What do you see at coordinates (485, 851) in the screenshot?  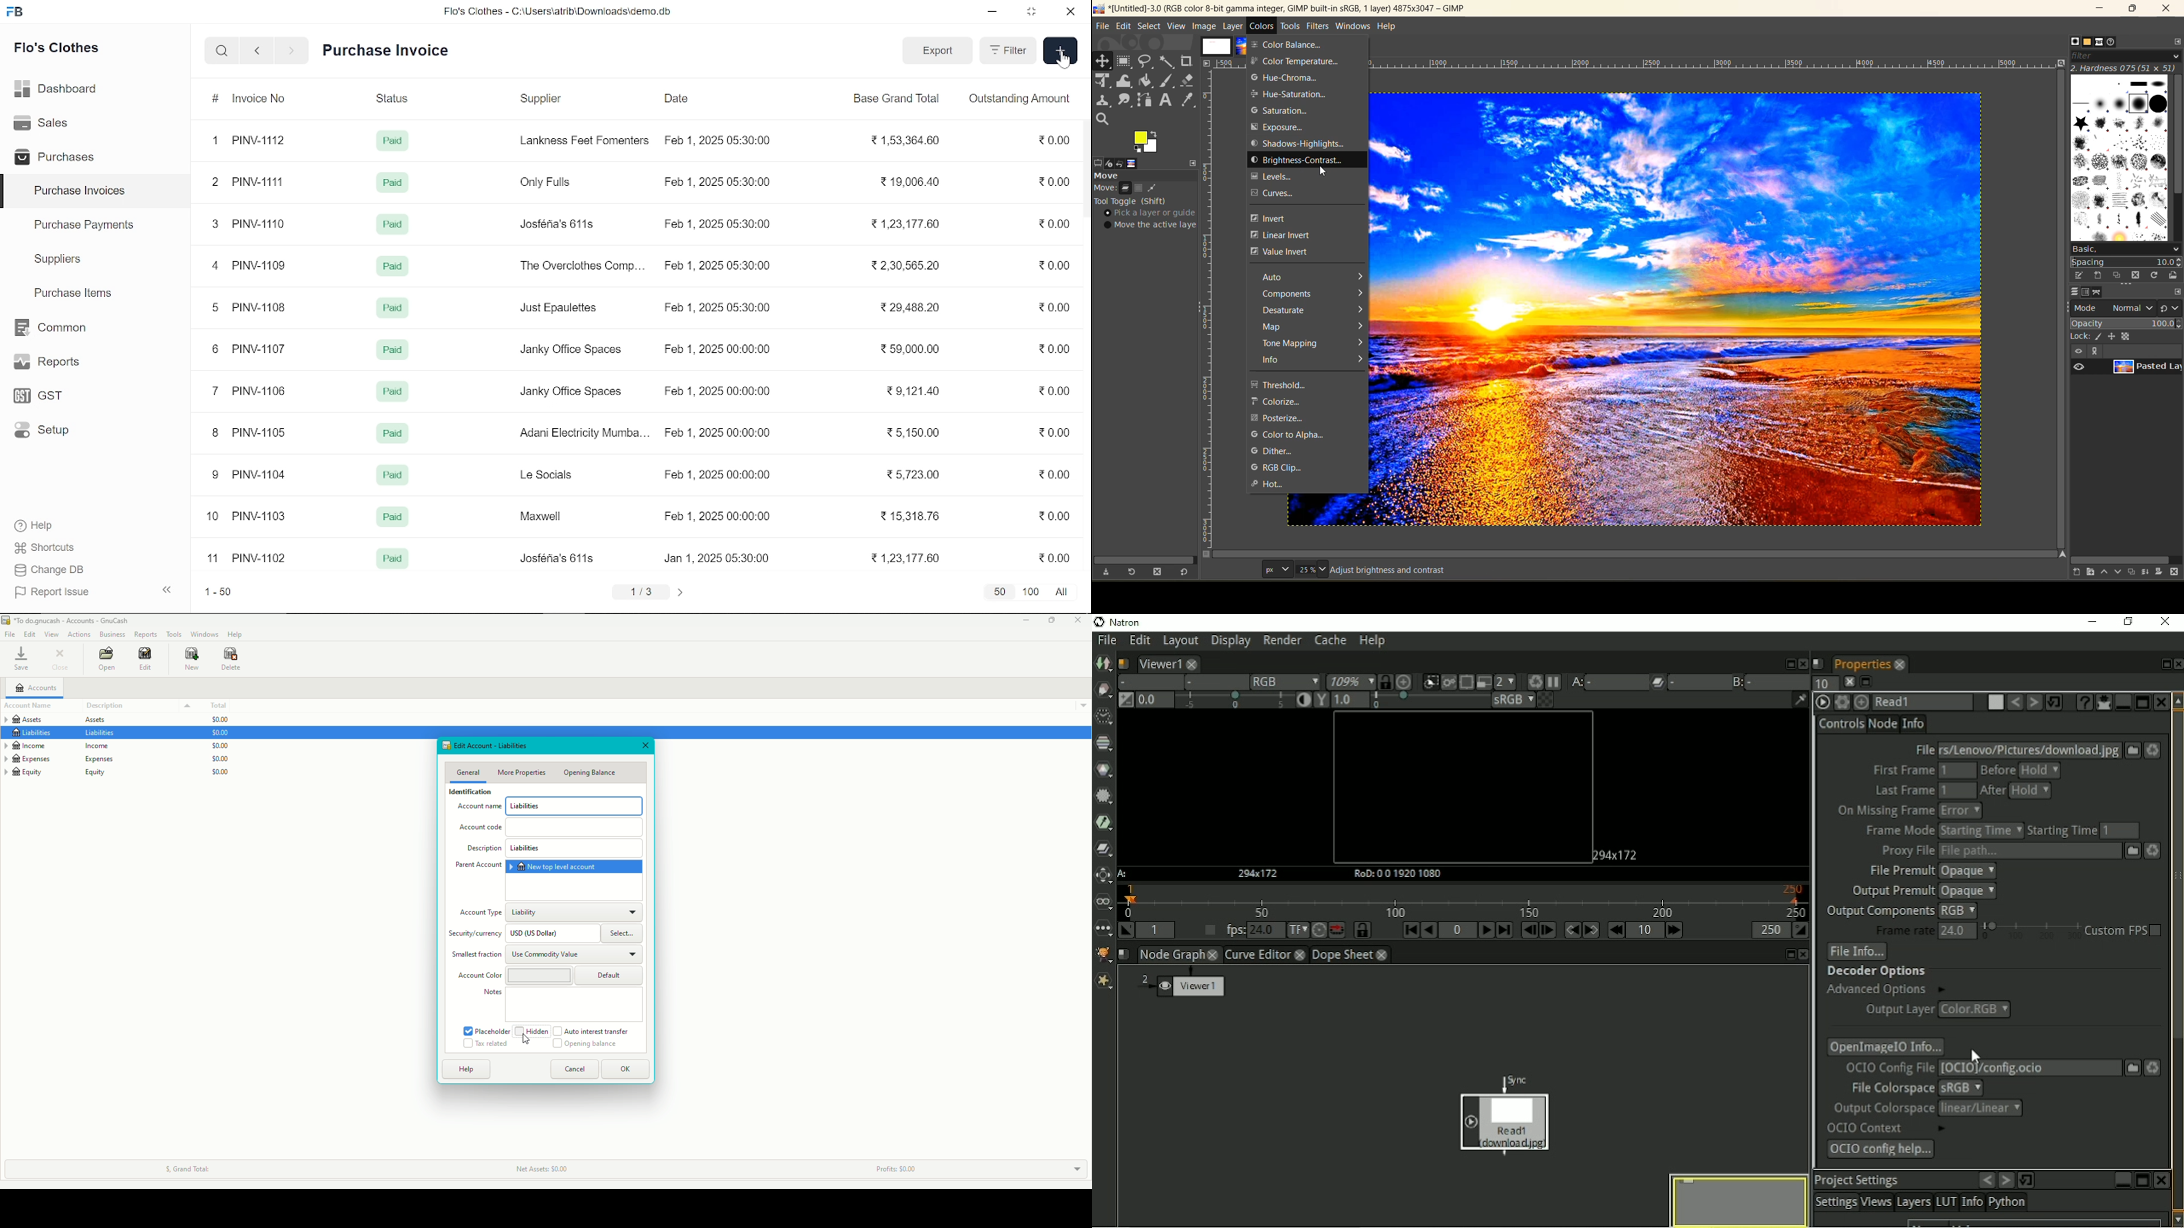 I see `Description` at bounding box center [485, 851].